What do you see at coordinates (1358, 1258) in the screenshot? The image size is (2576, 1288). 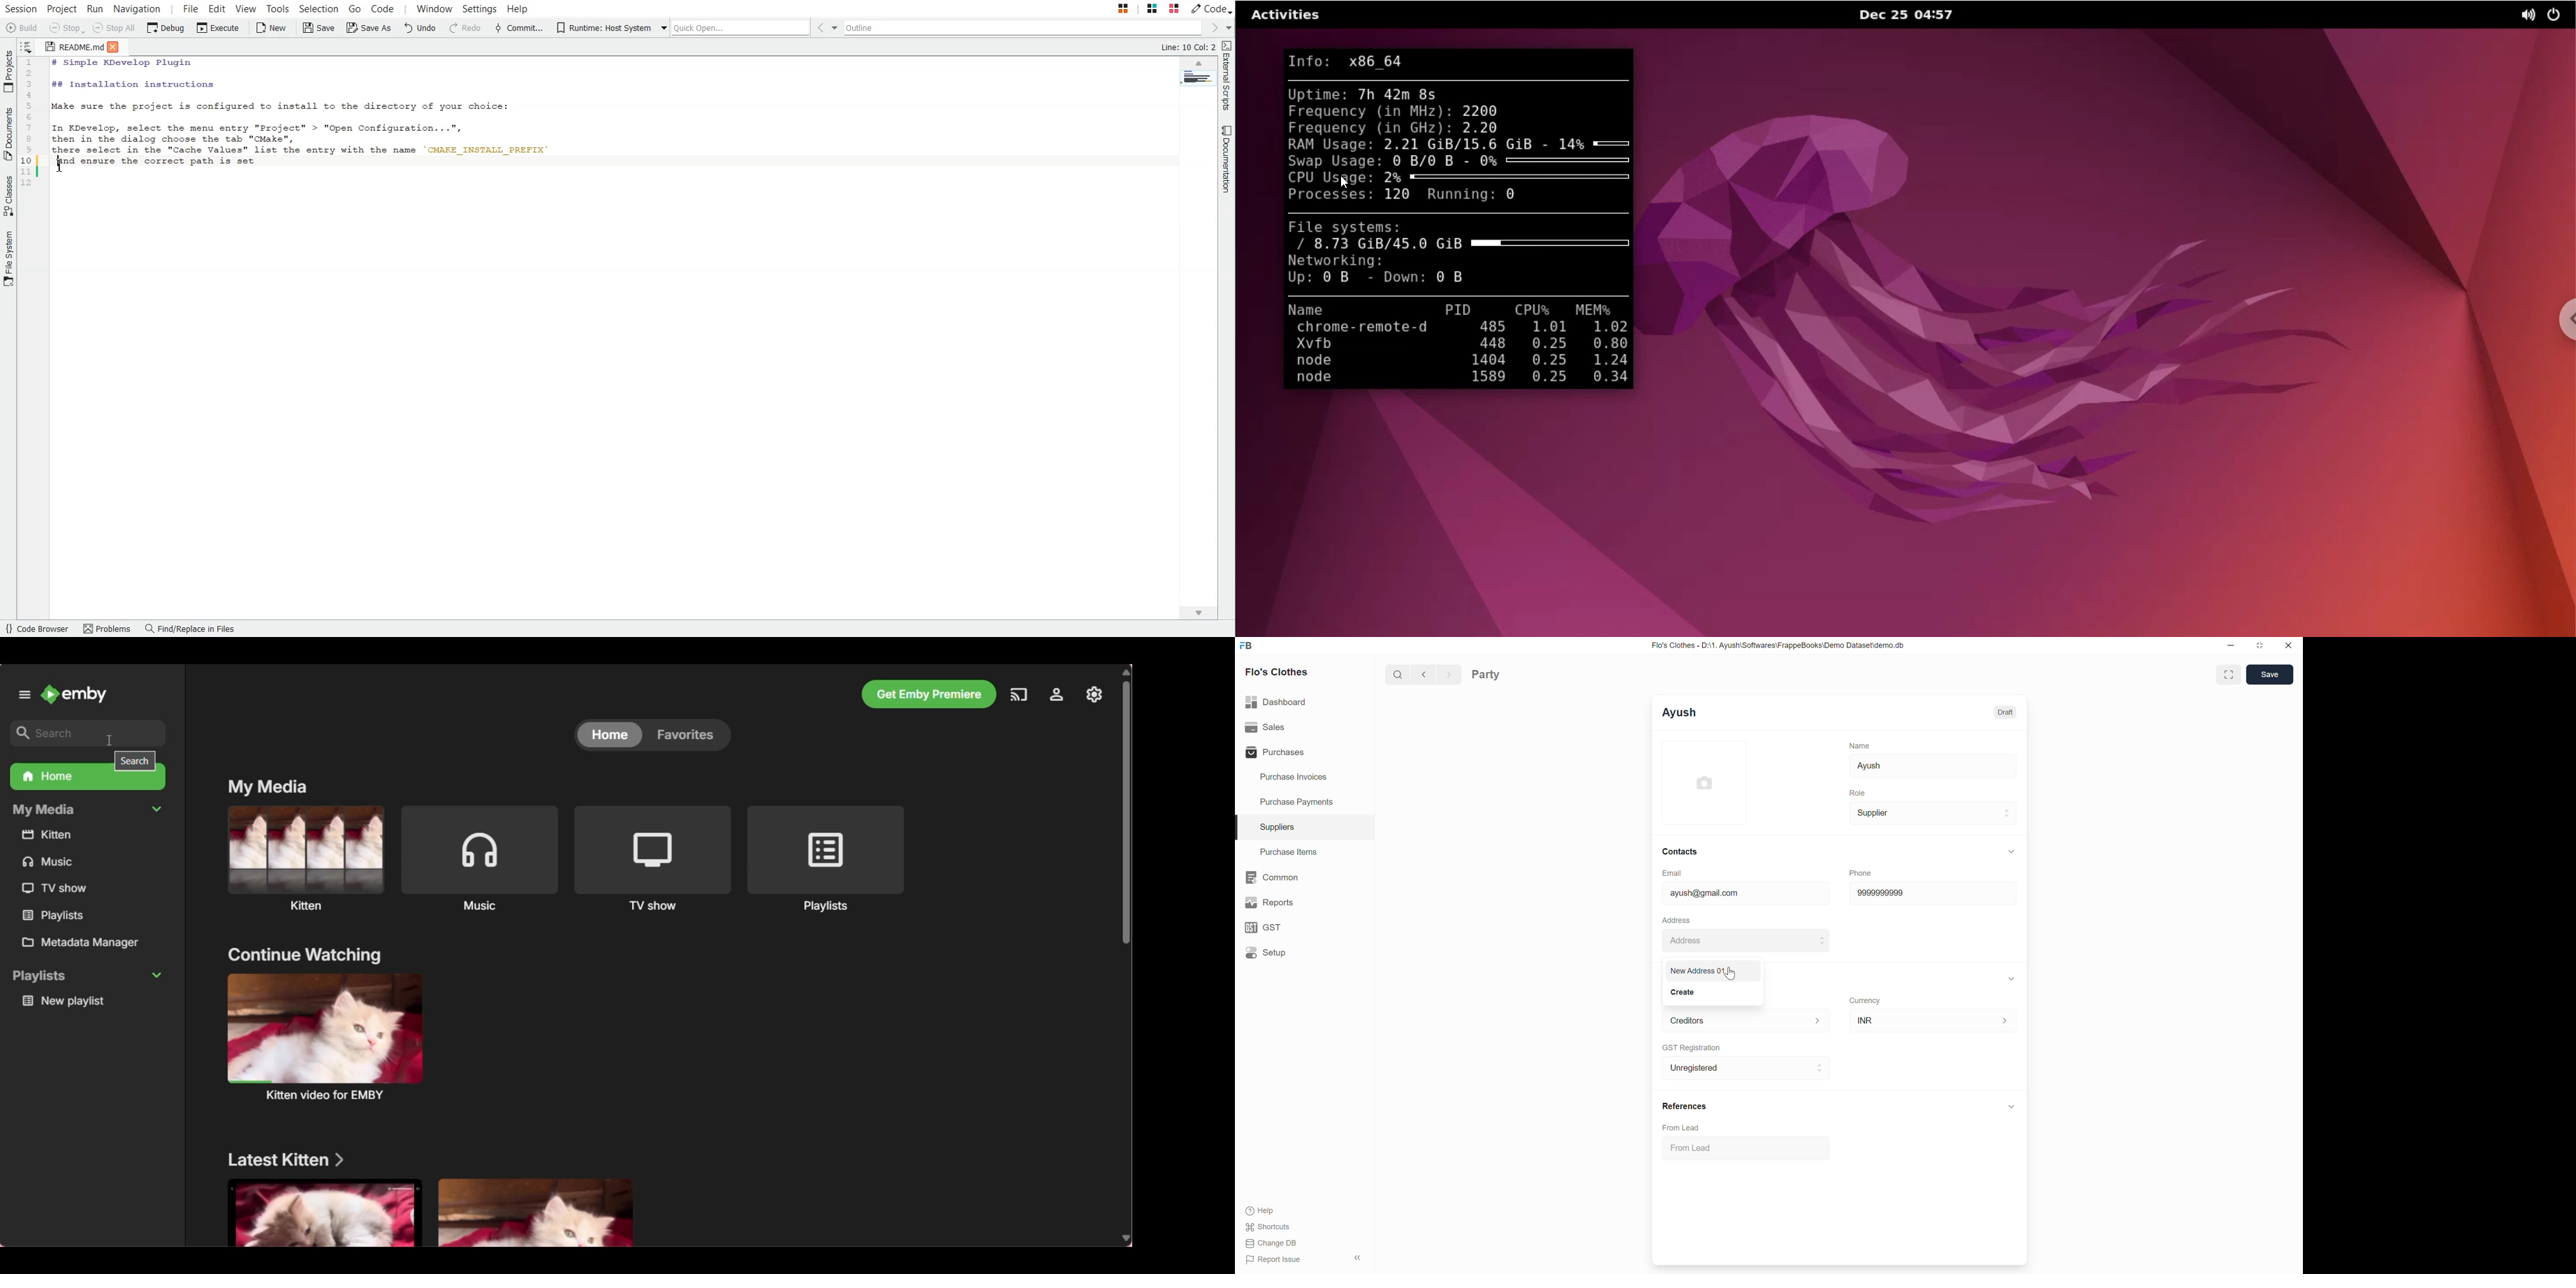 I see `Collapse sidebar` at bounding box center [1358, 1258].